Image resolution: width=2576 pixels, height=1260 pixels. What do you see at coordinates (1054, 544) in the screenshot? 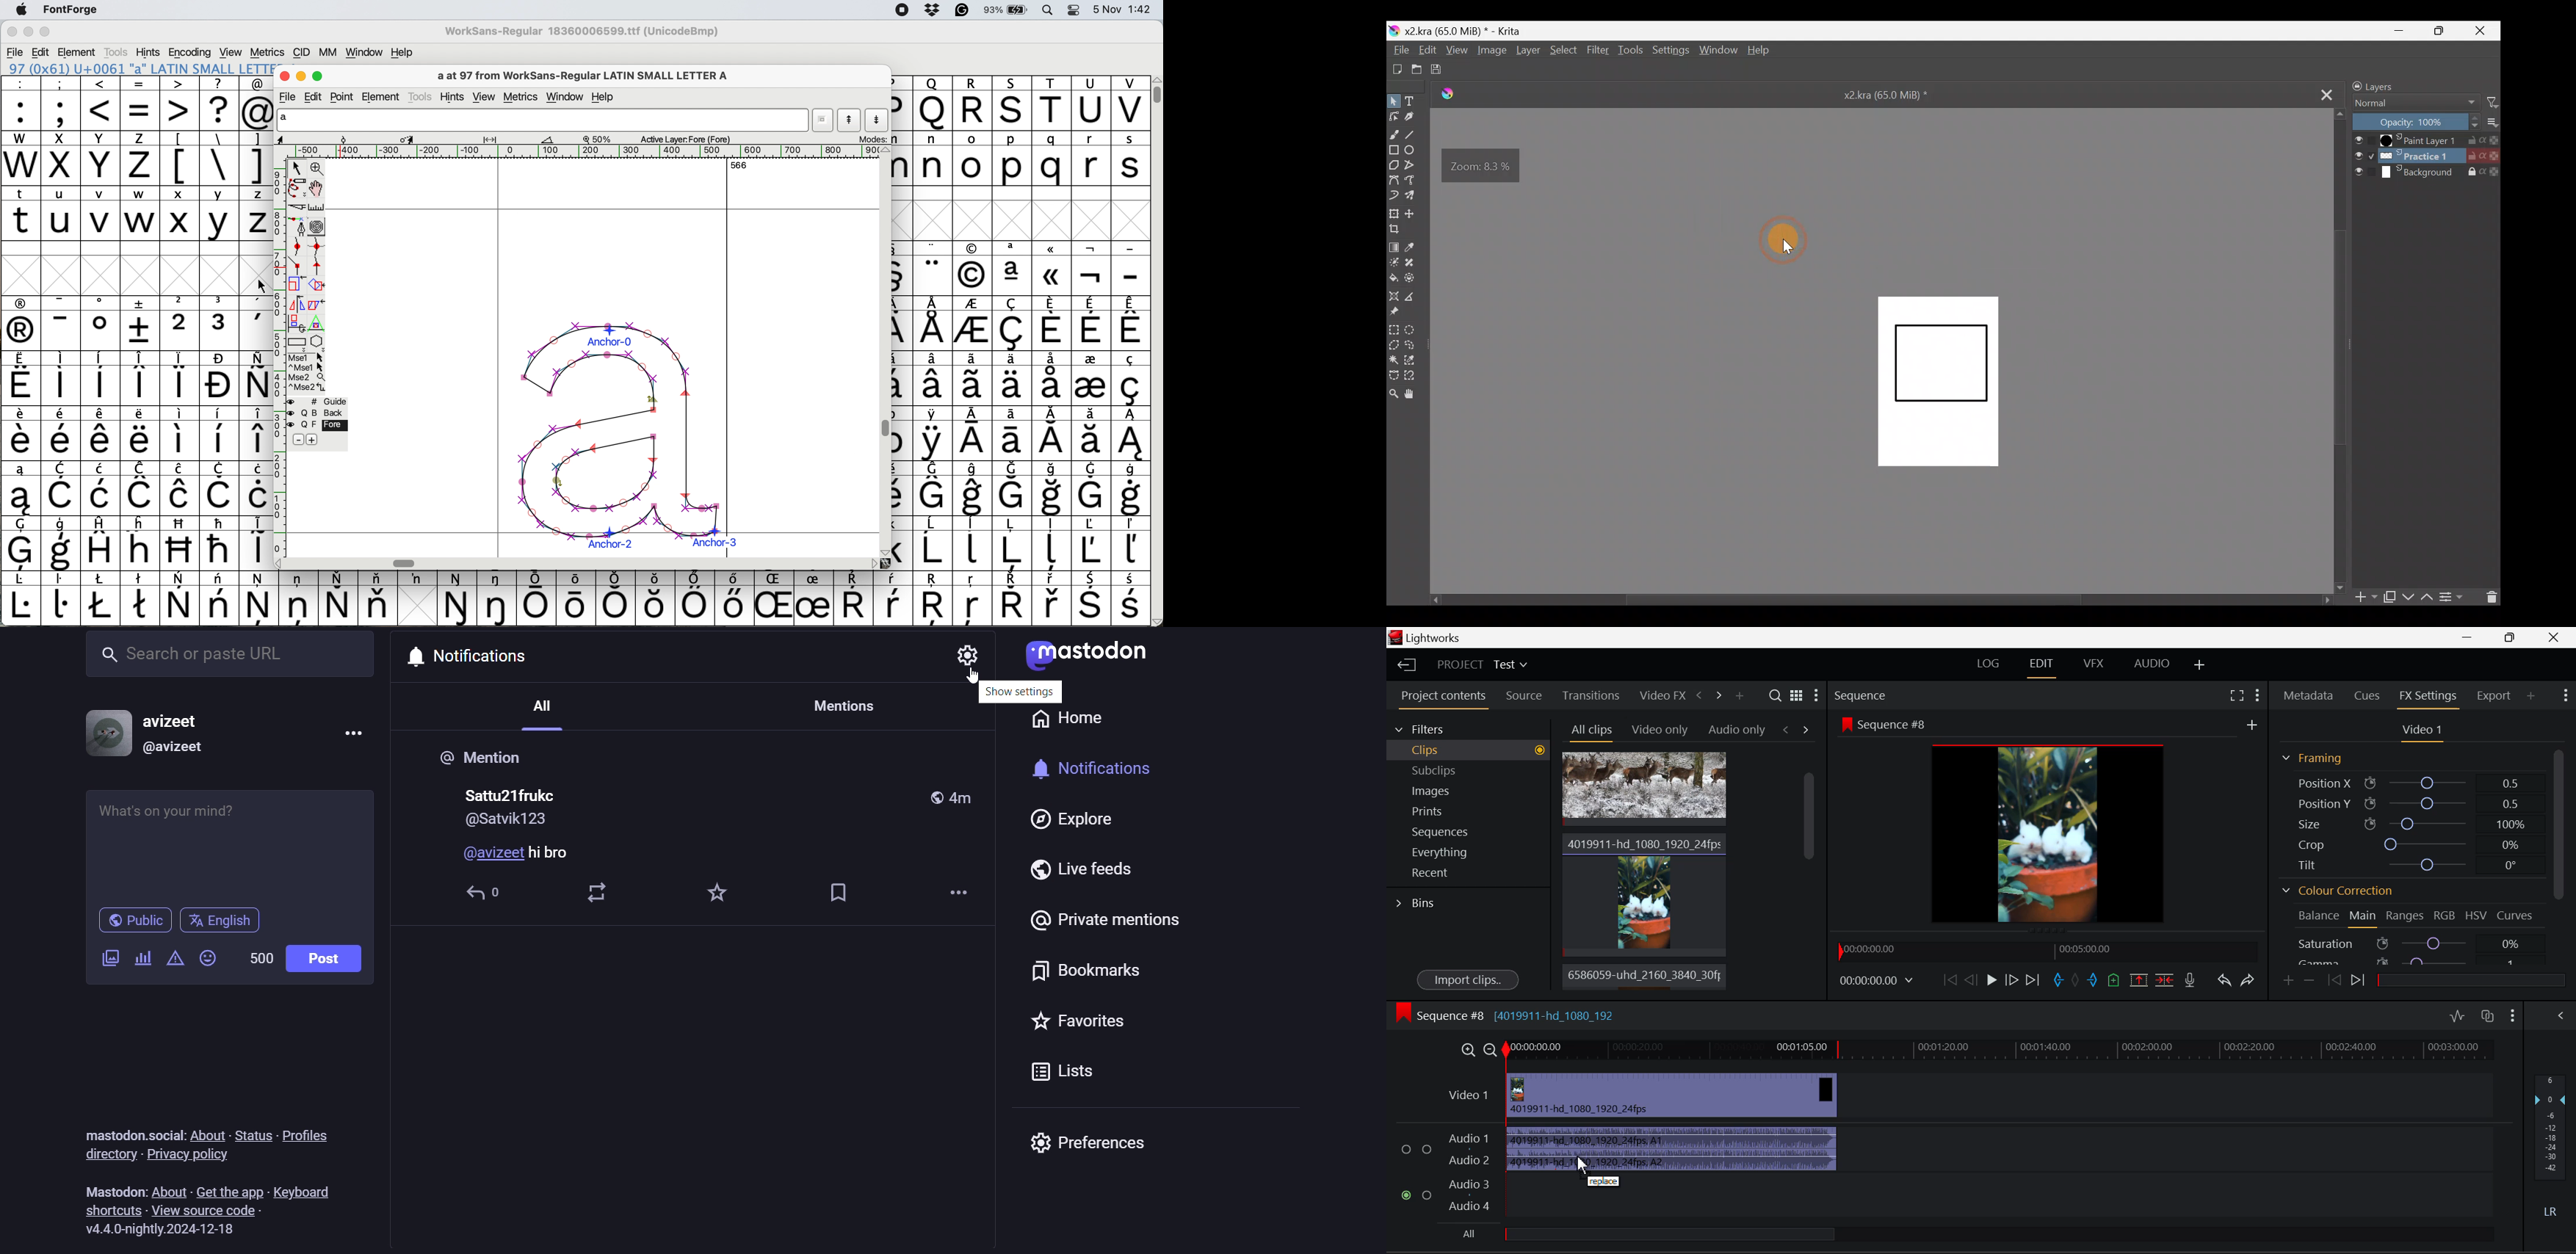
I see `symbol` at bounding box center [1054, 544].